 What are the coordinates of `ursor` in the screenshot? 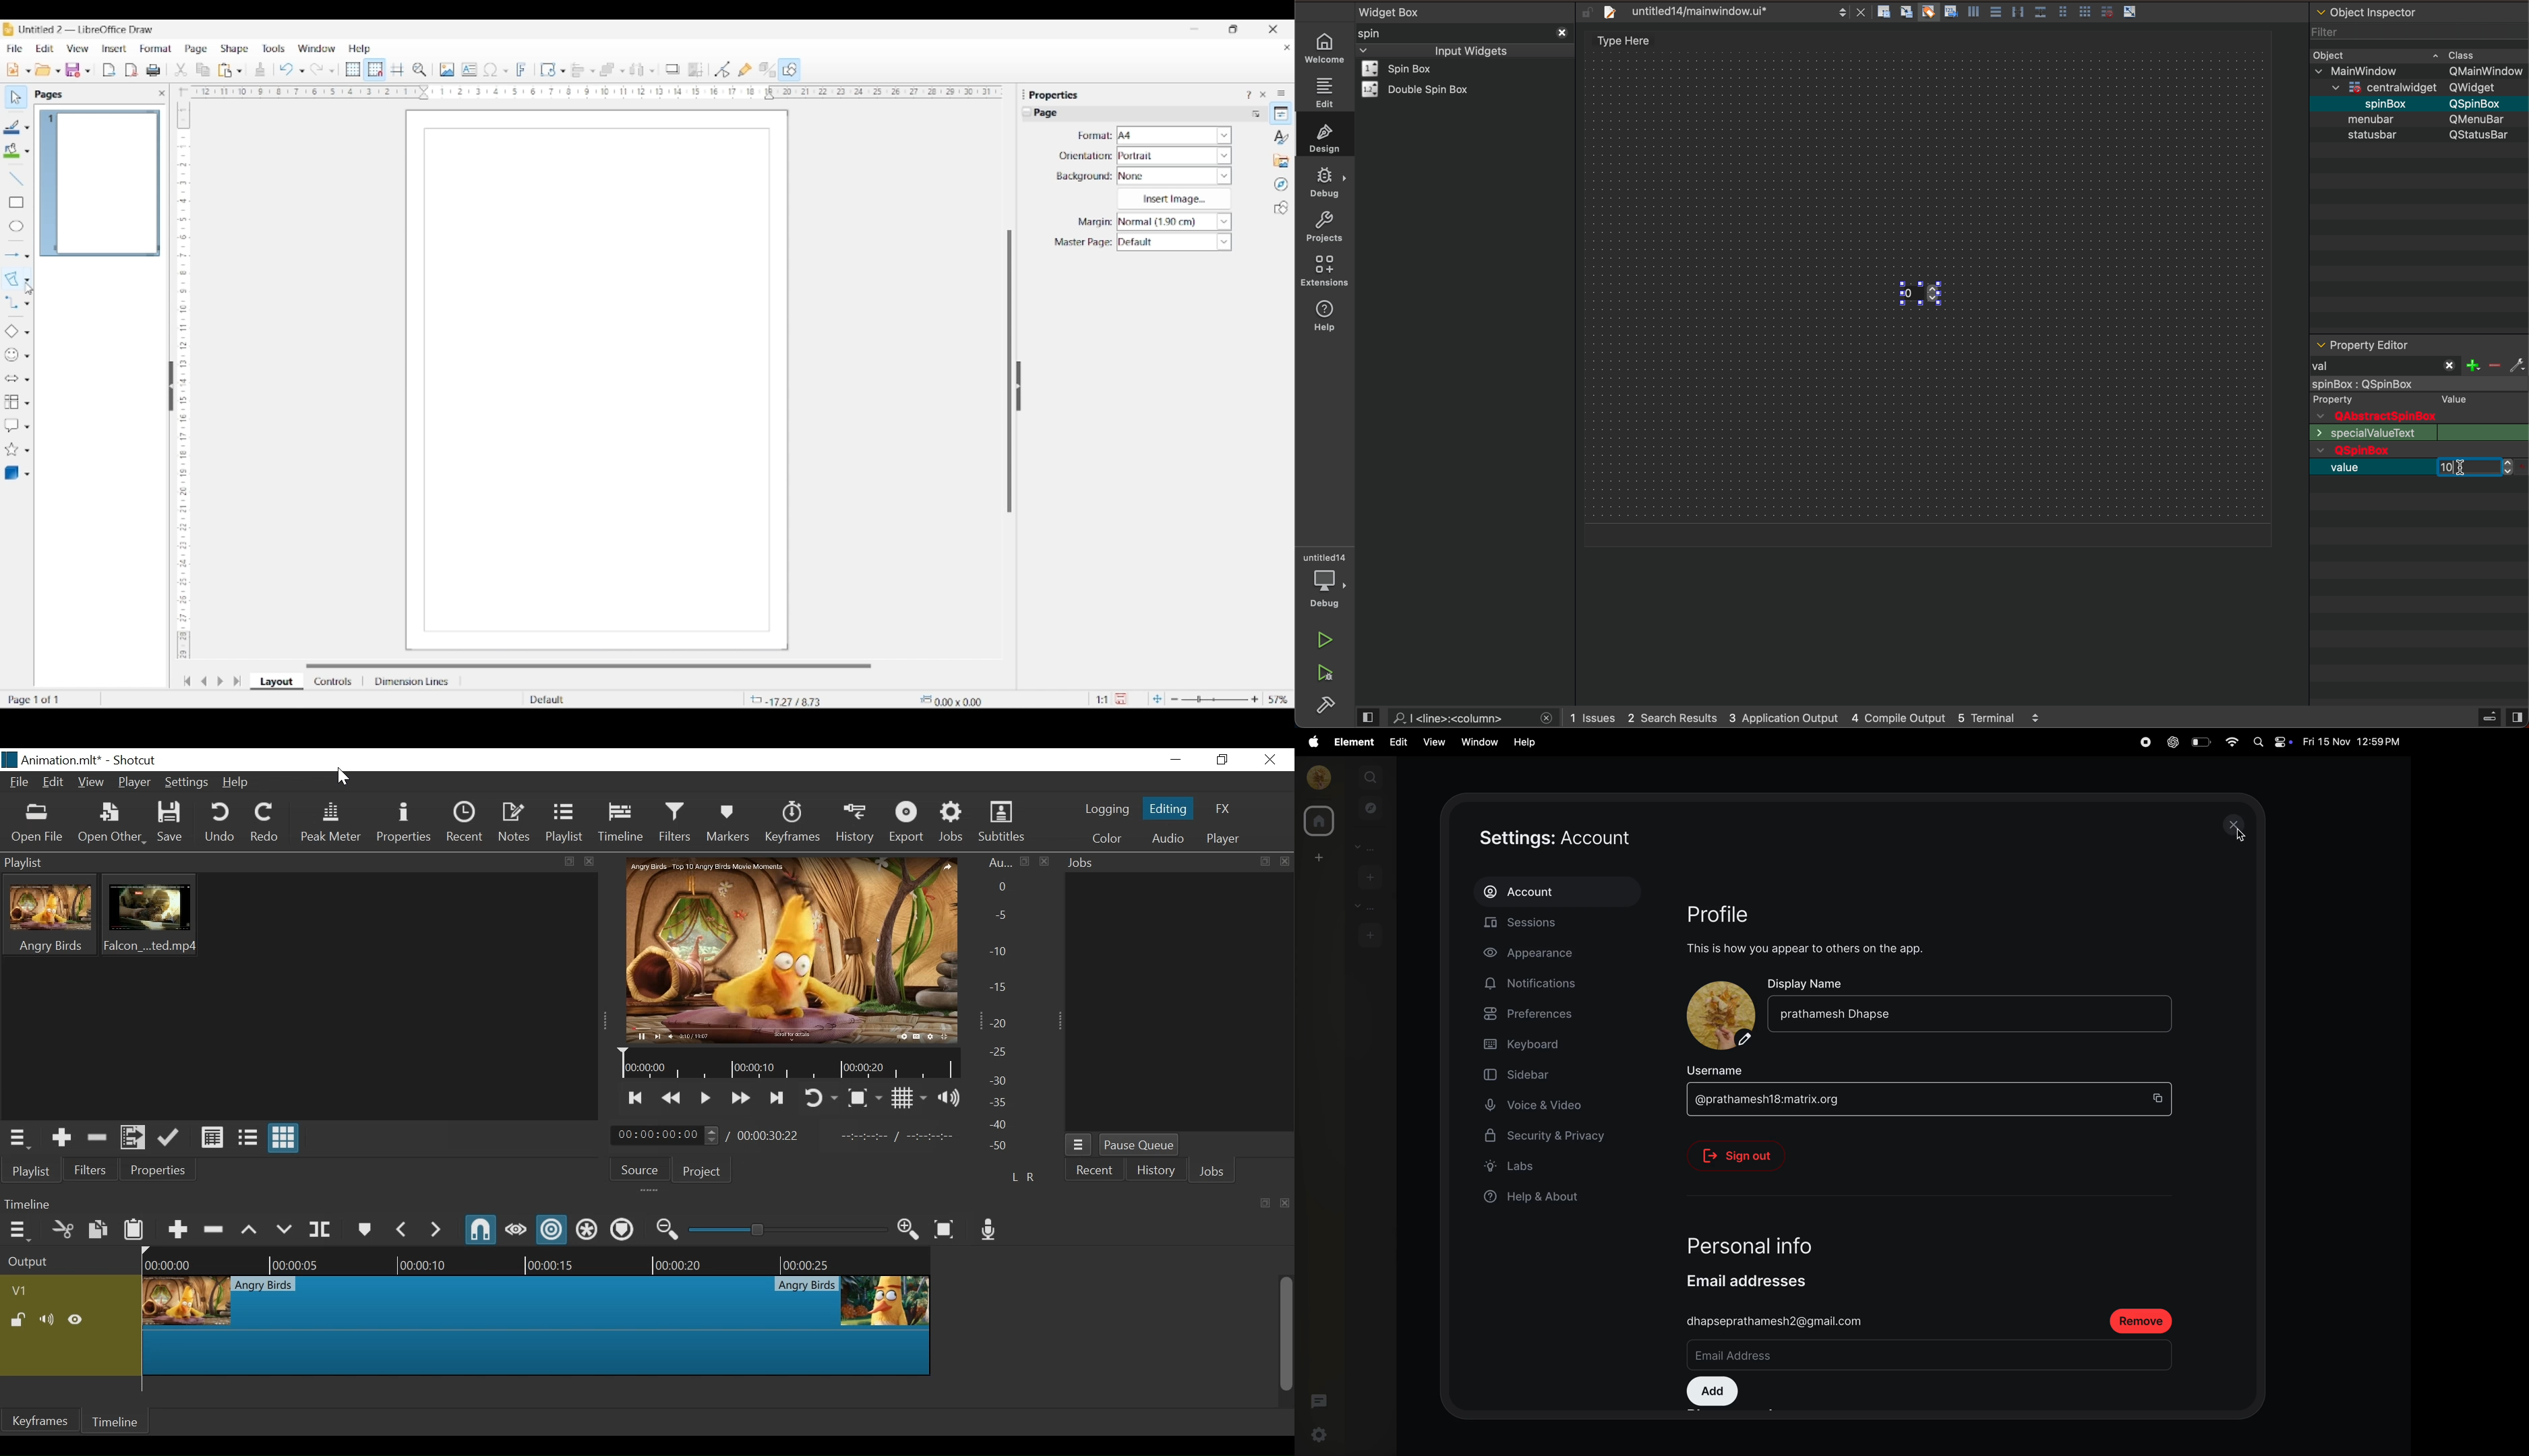 It's located at (342, 777).